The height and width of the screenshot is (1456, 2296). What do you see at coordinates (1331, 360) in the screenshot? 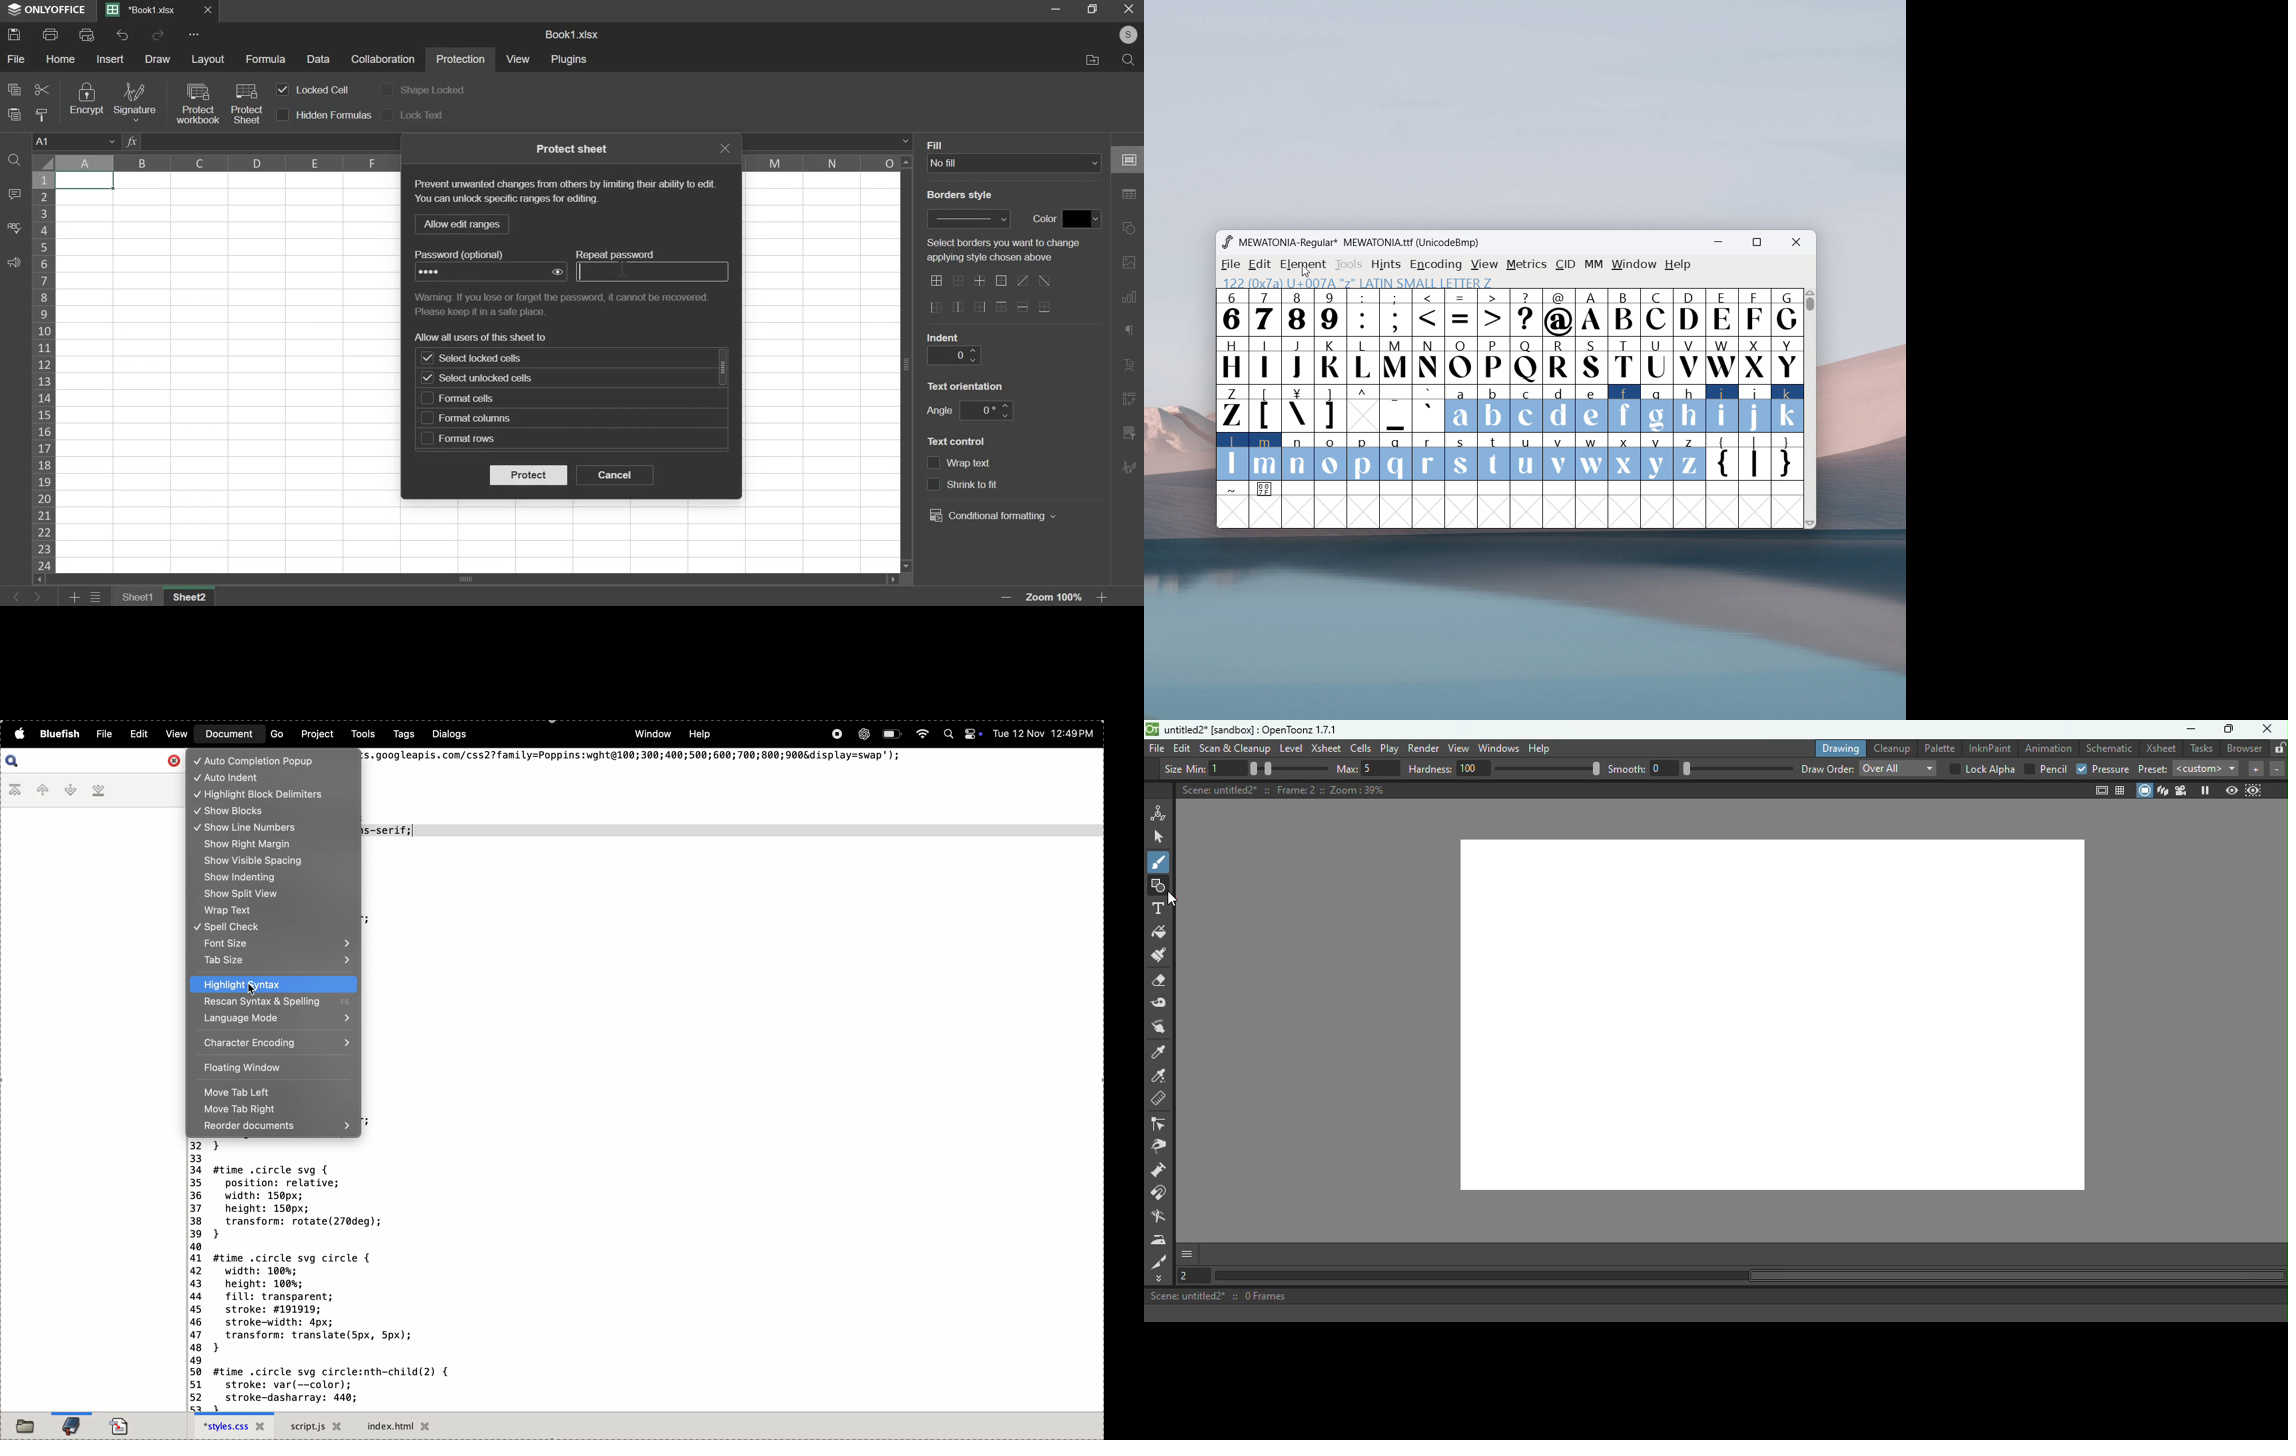
I see `K` at bounding box center [1331, 360].